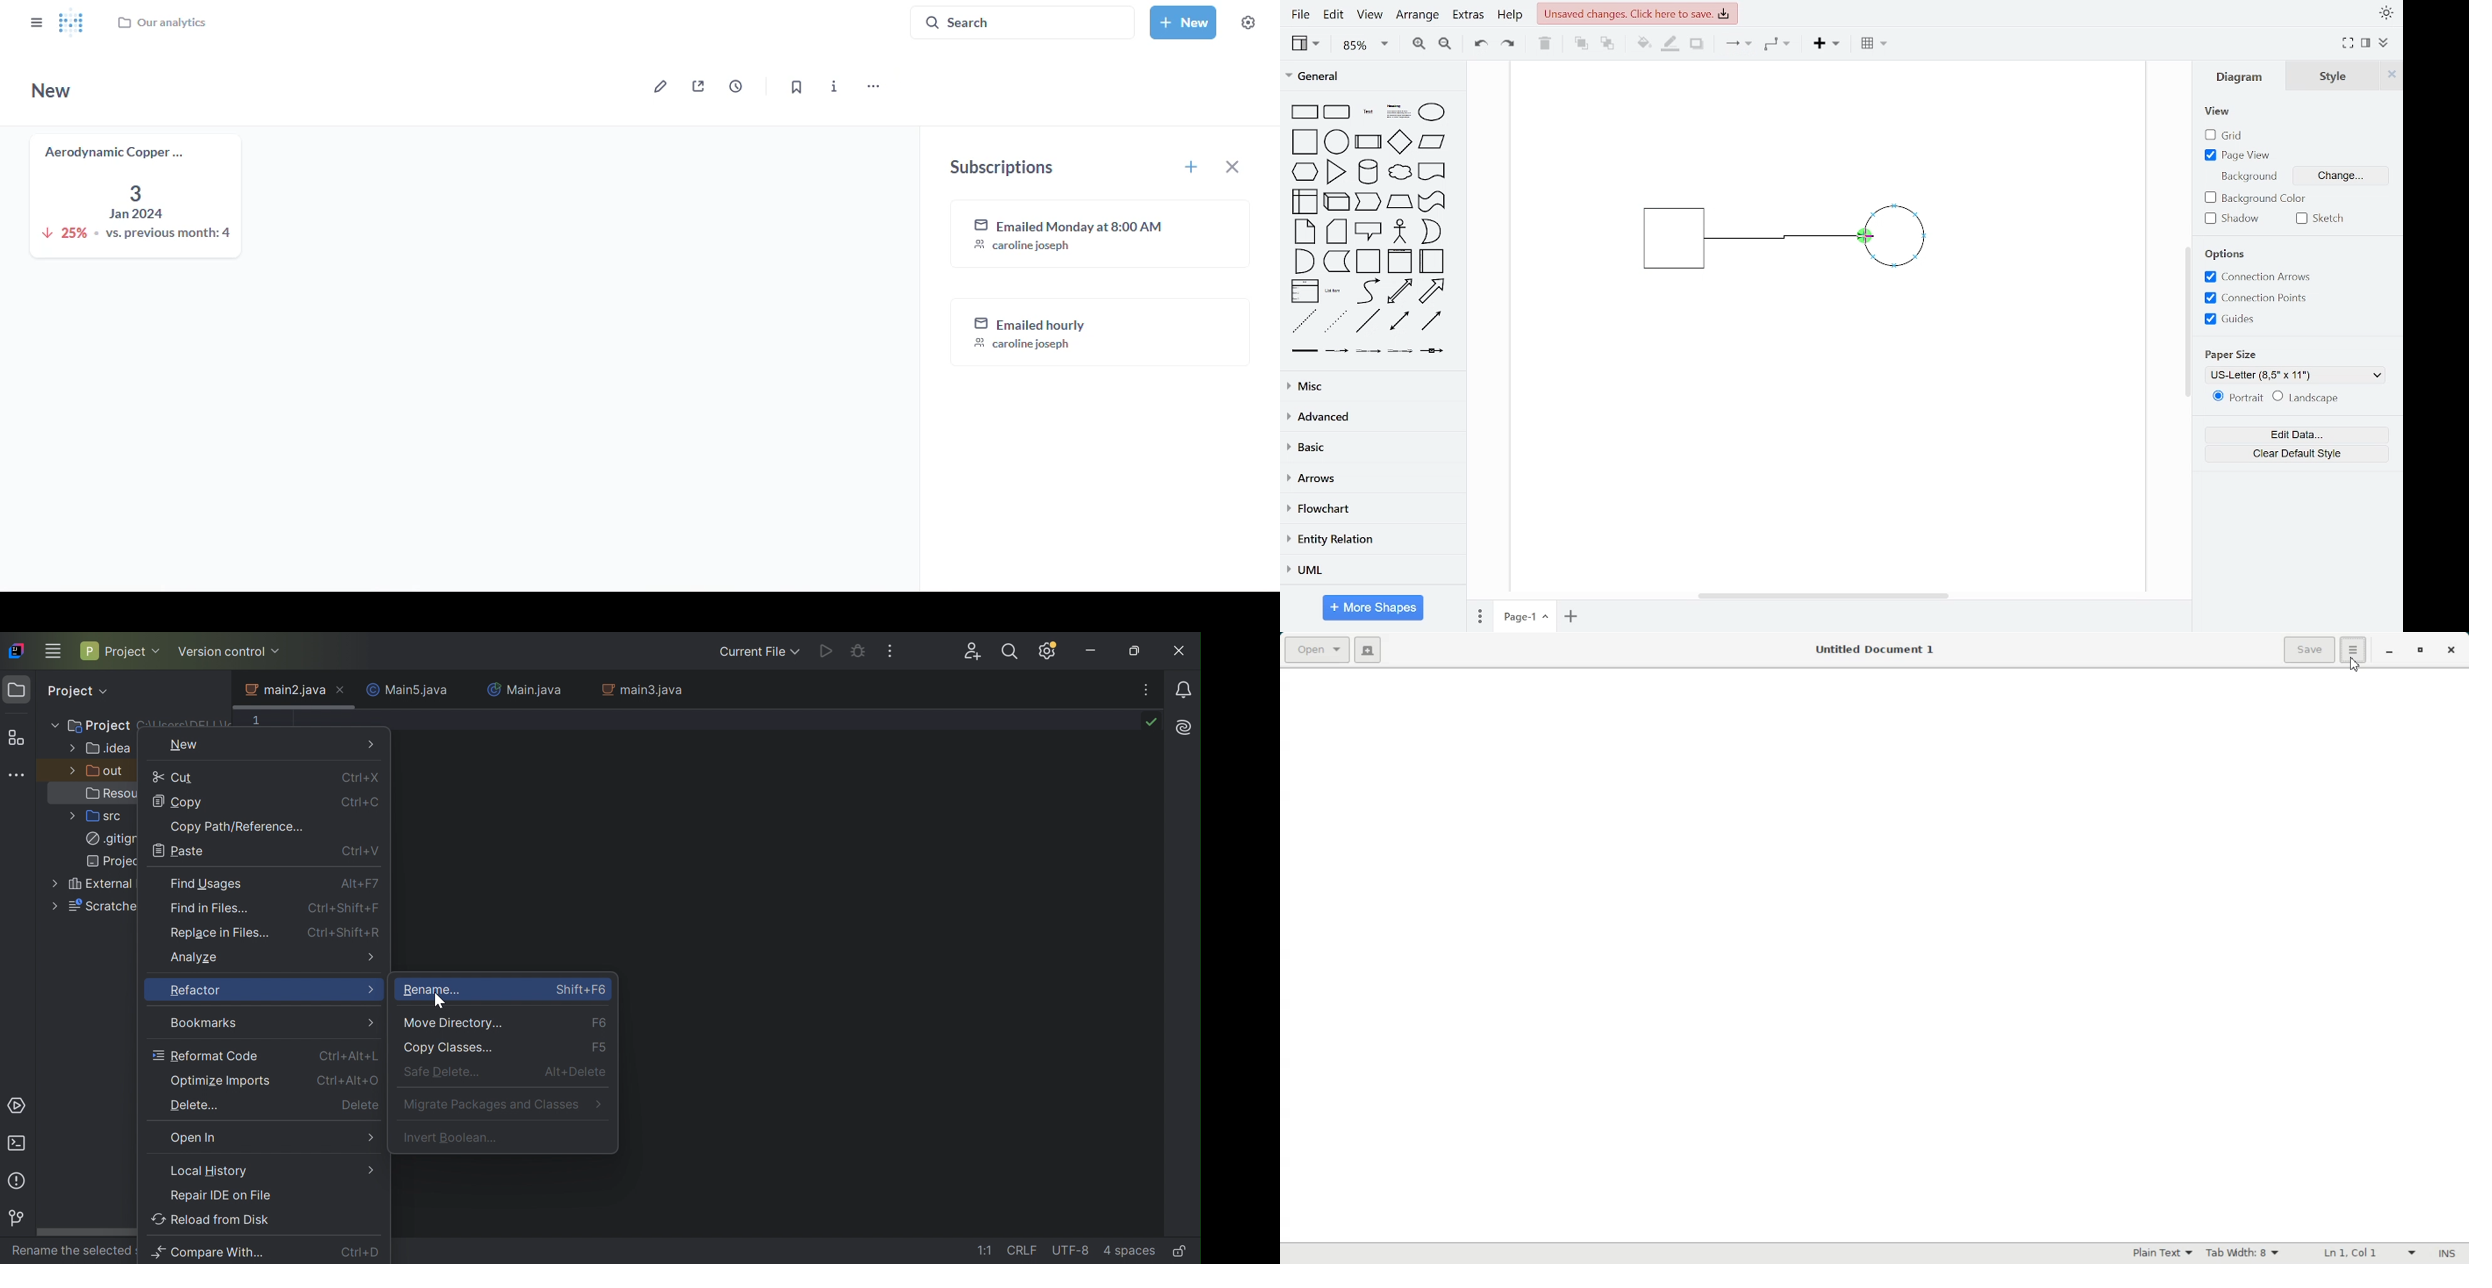 The height and width of the screenshot is (1288, 2492). Describe the element at coordinates (1371, 651) in the screenshot. I see `Create a new document` at that location.